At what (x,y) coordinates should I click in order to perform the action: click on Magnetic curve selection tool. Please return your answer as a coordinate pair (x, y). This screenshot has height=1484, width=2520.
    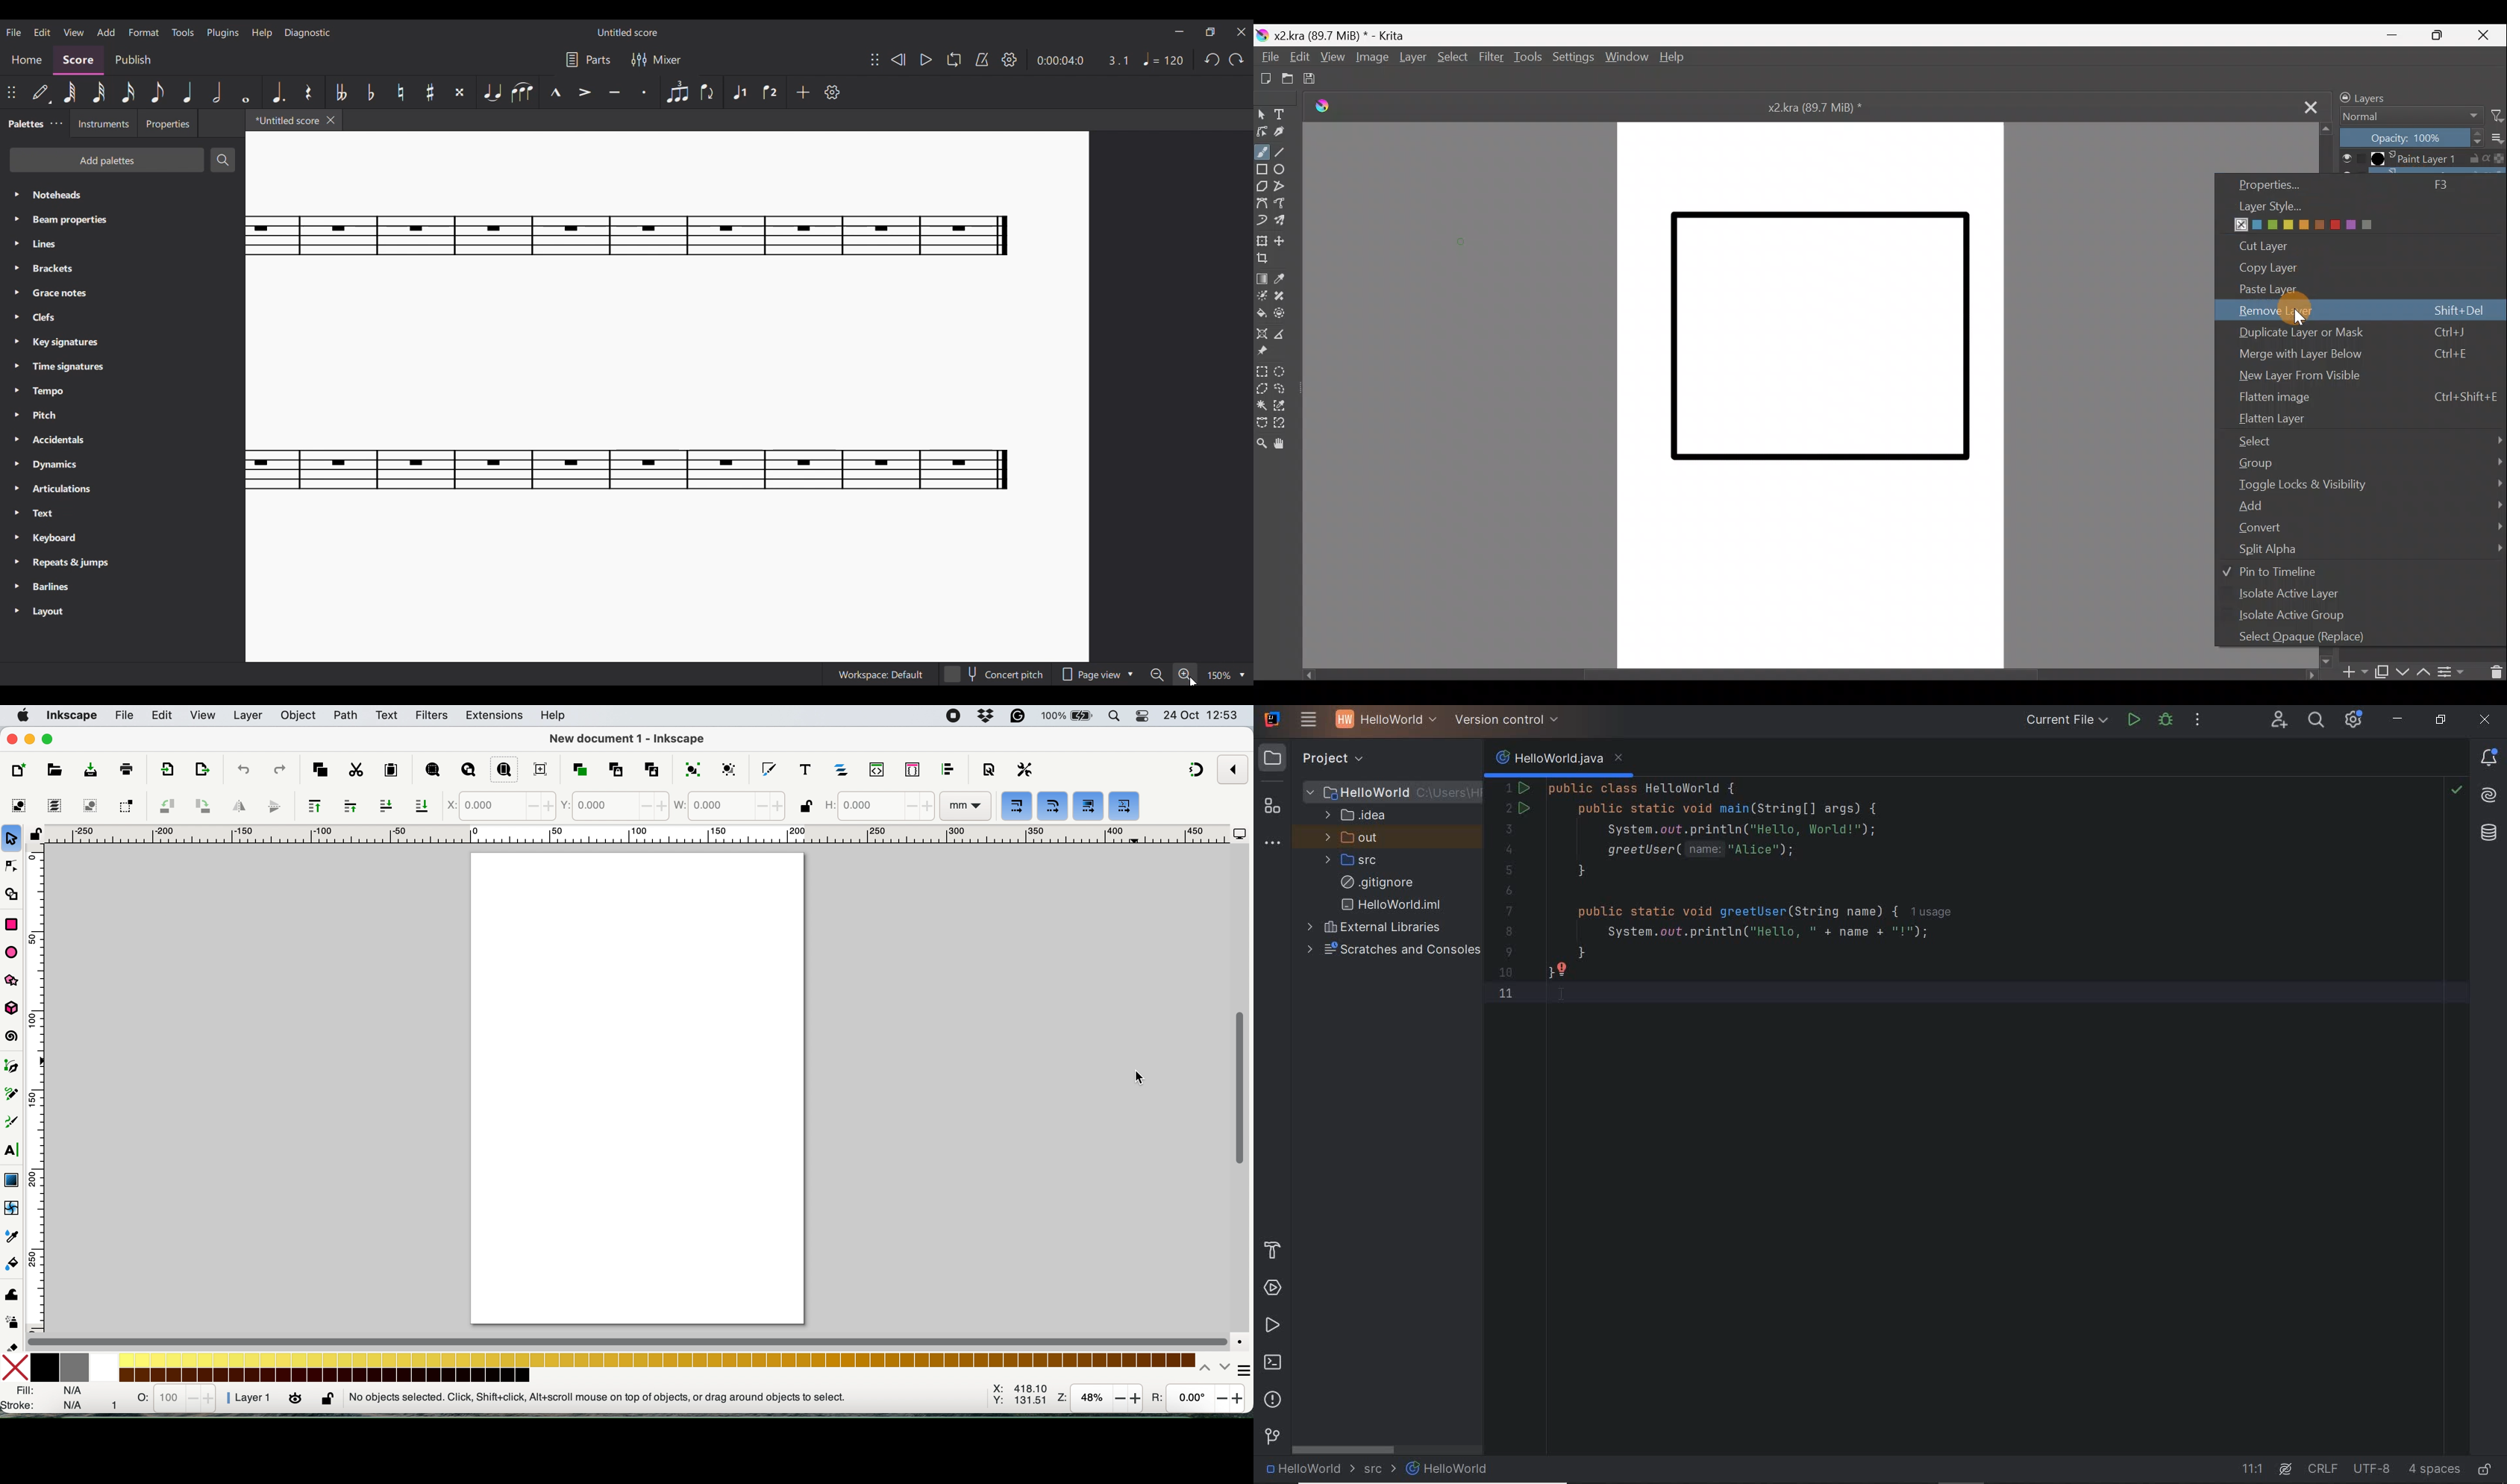
    Looking at the image, I should click on (1284, 423).